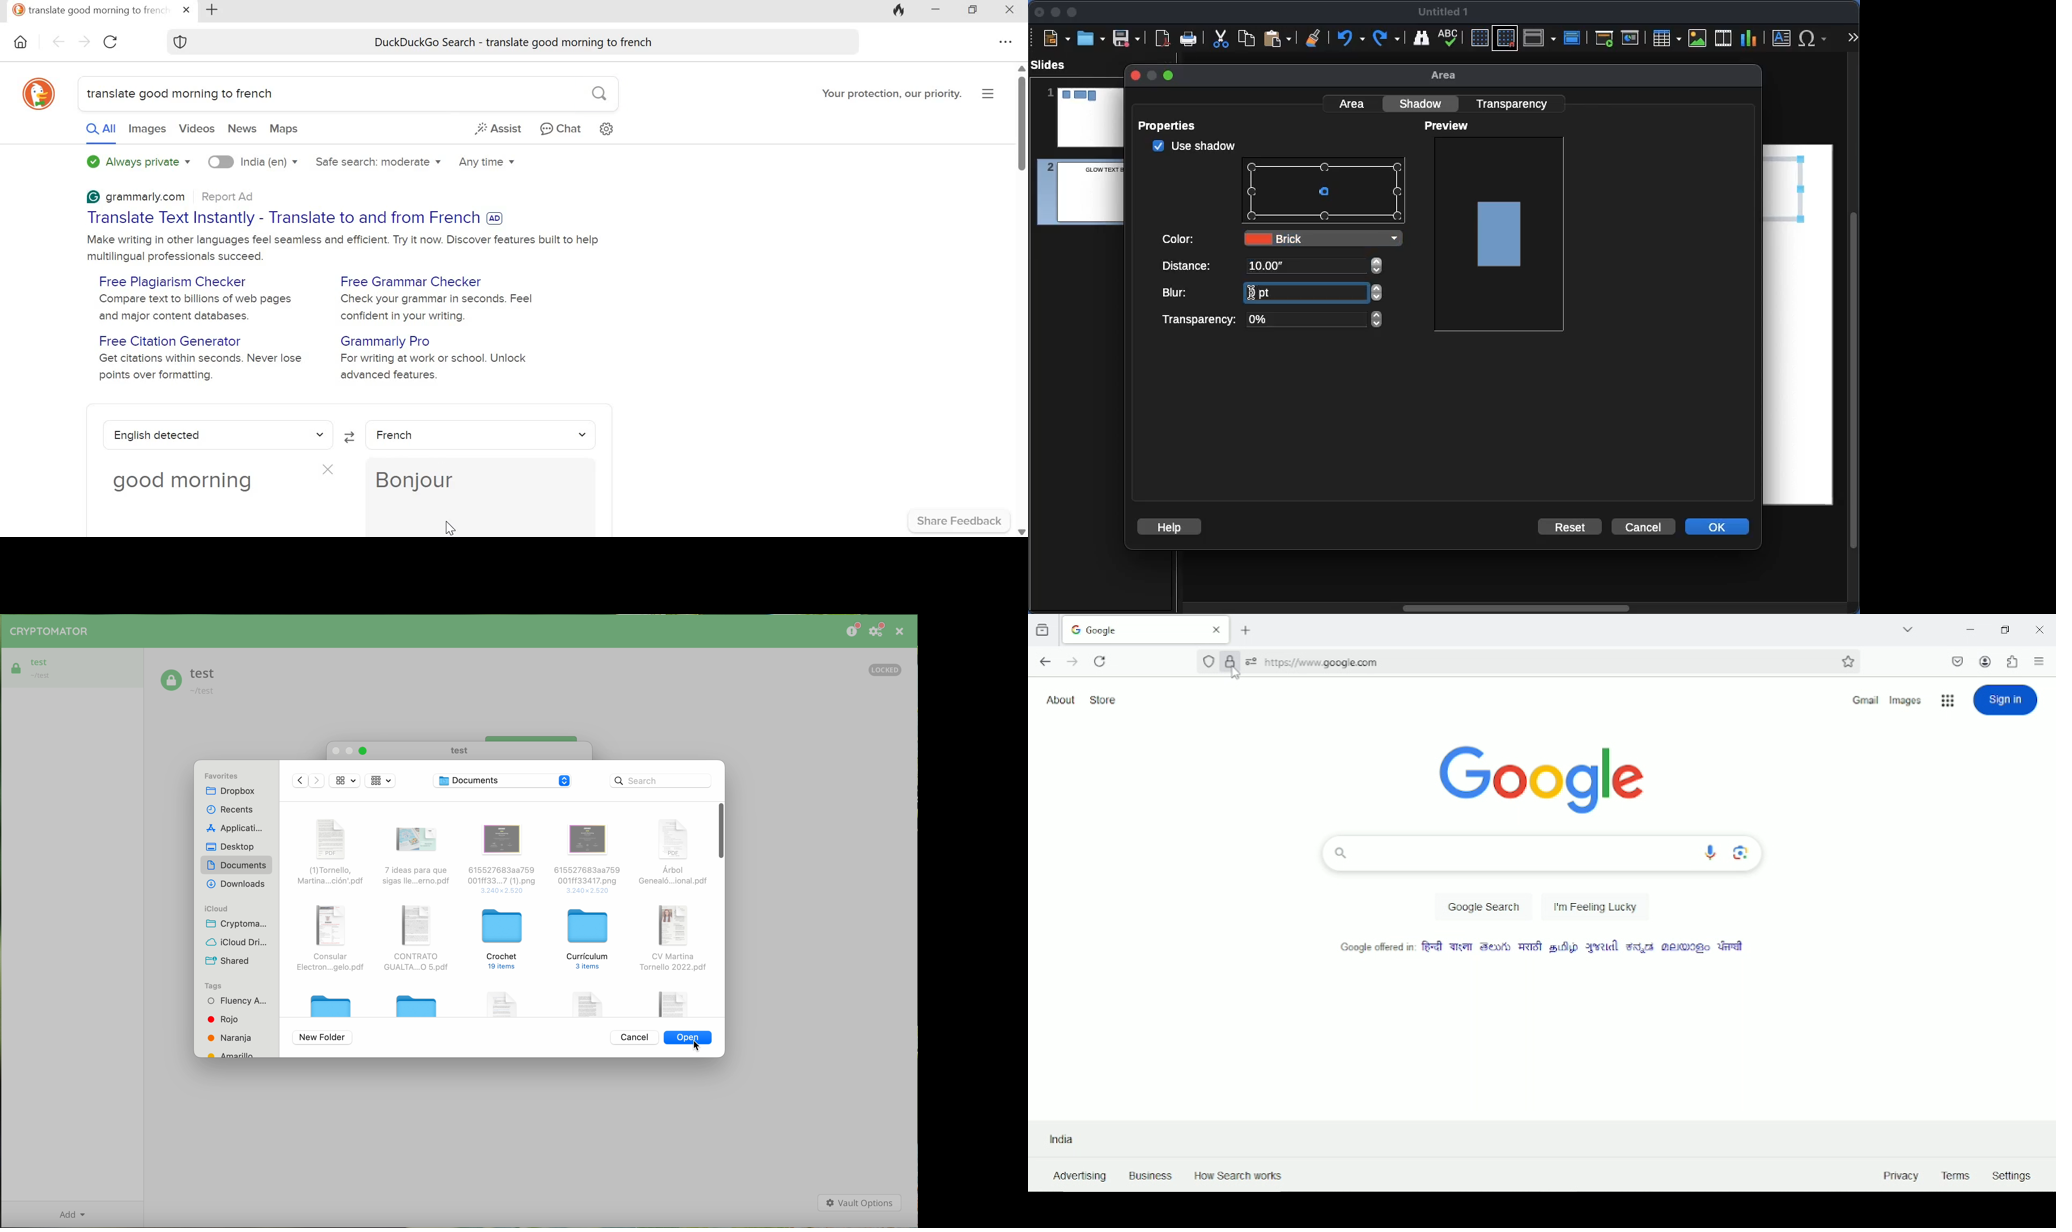  I want to click on Area, so click(1448, 76).